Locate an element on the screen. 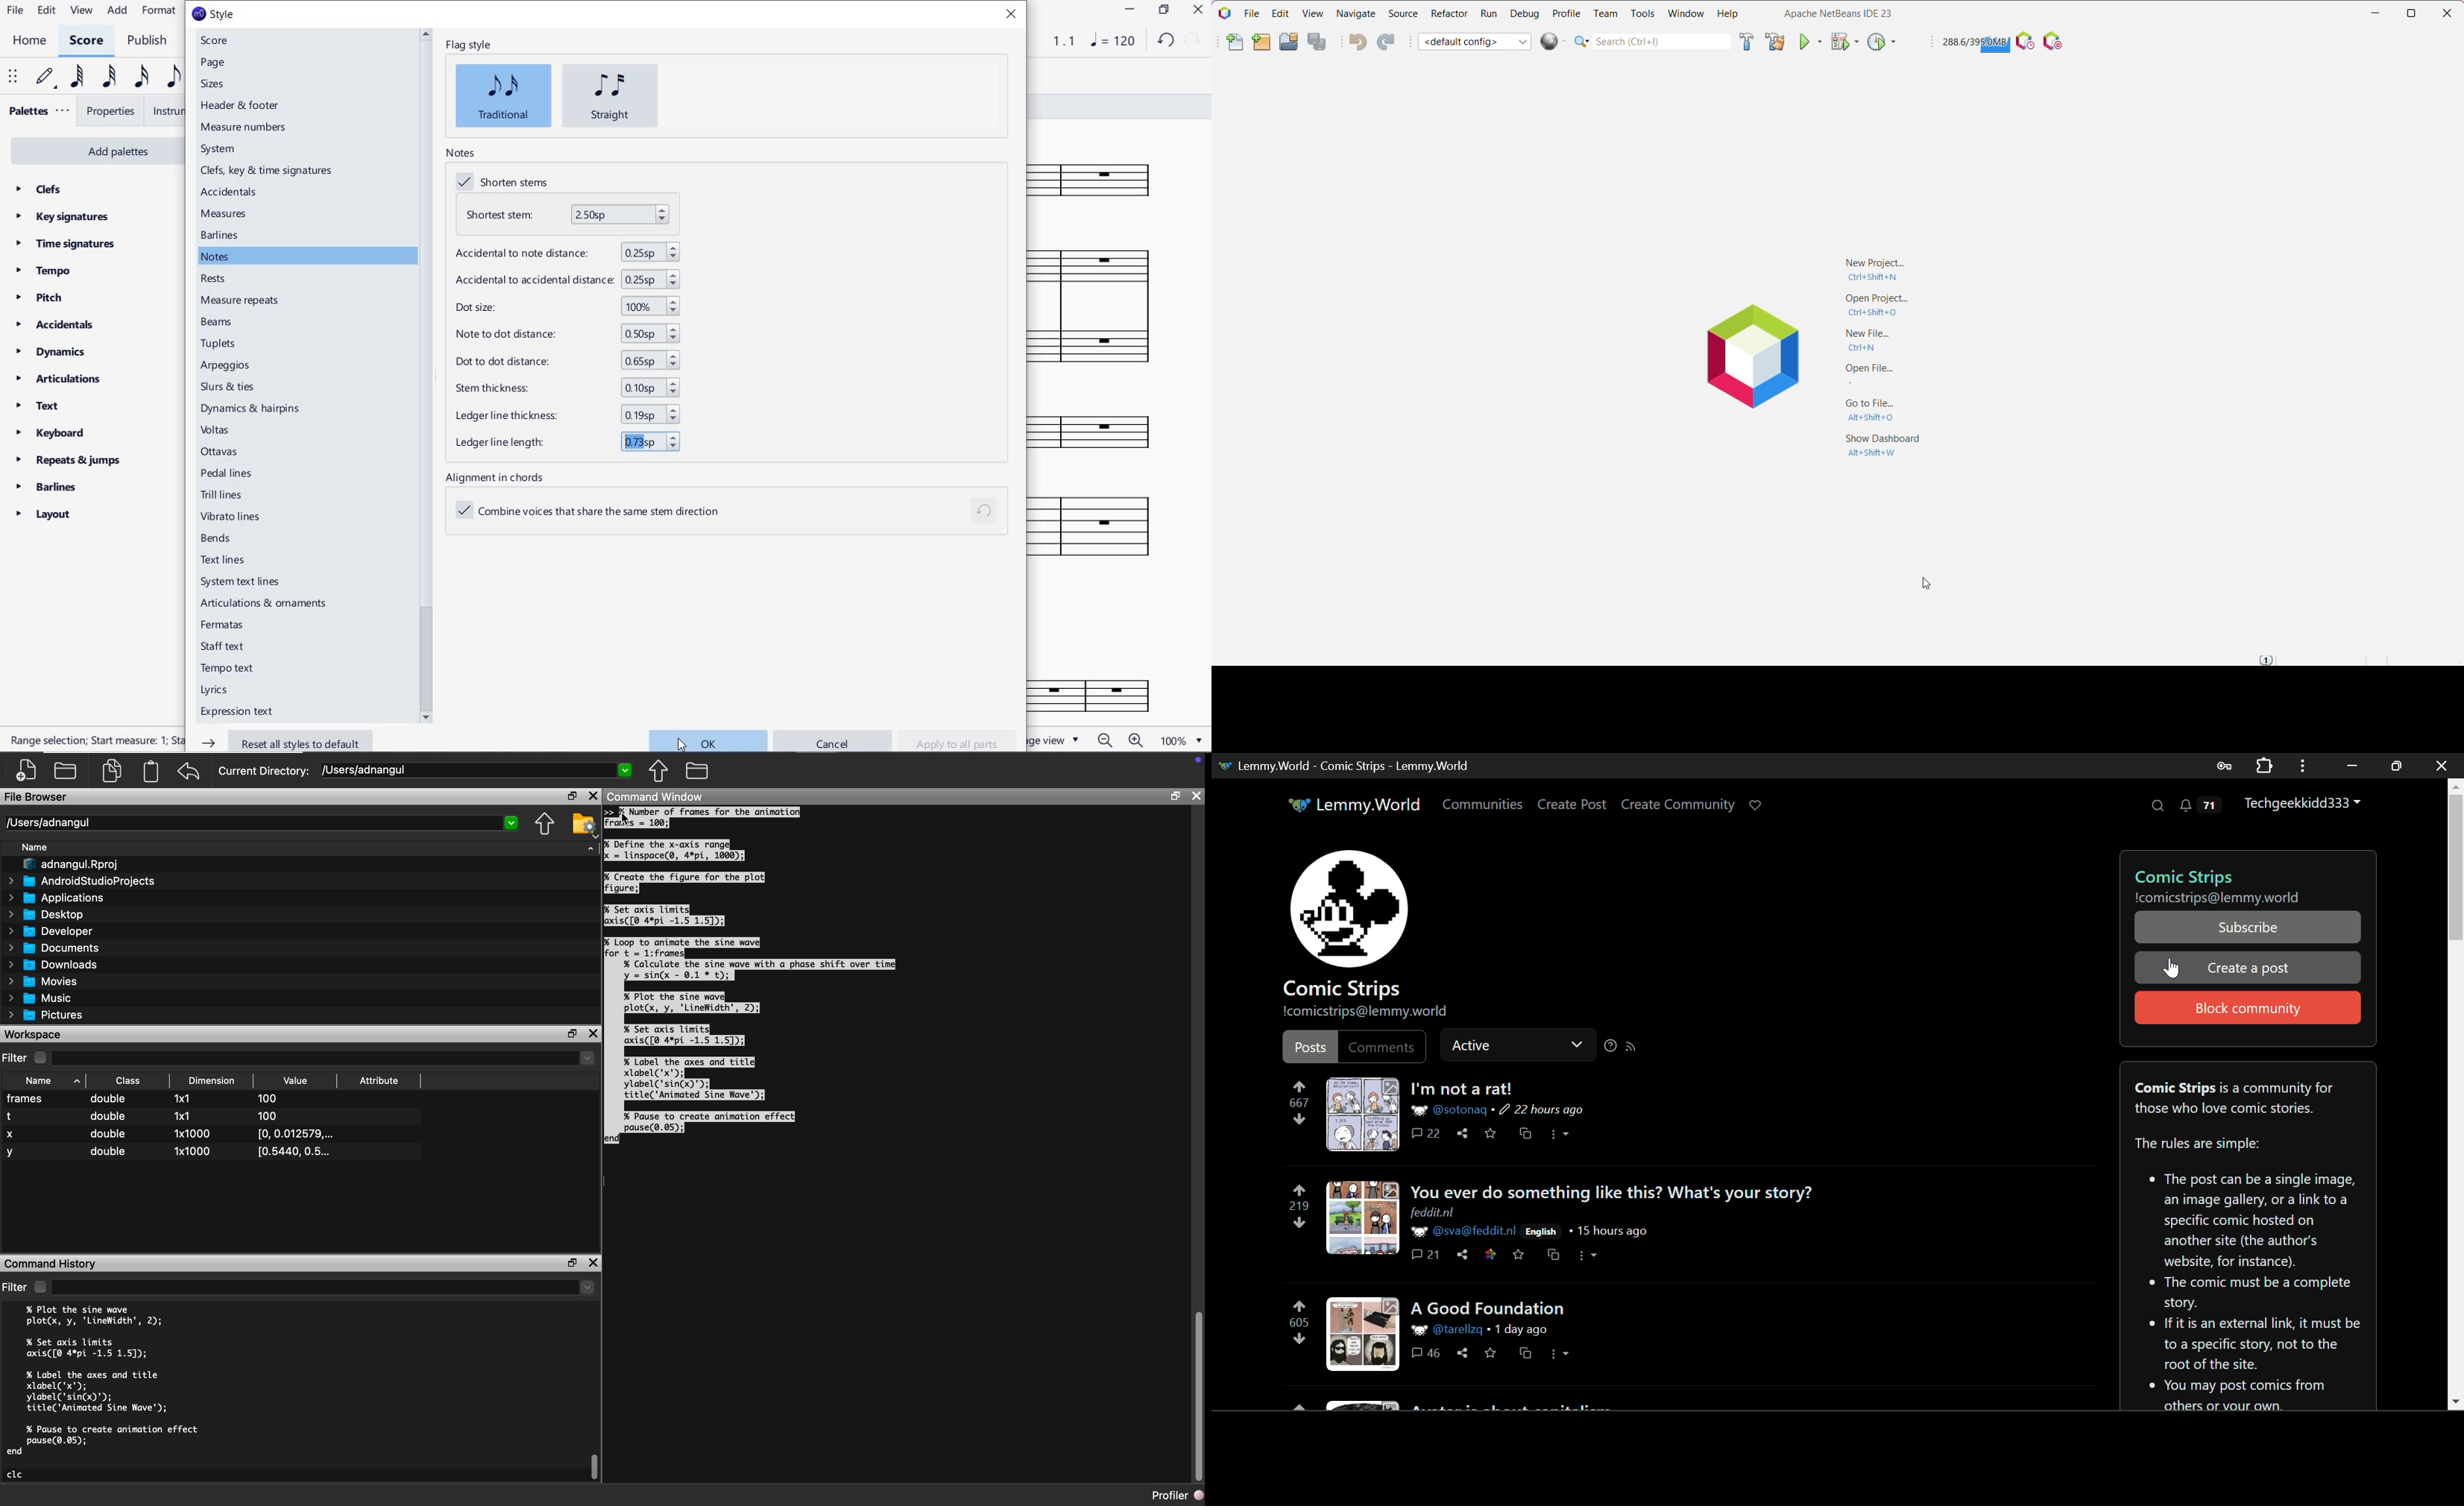 This screenshot has width=2464, height=1512. Notifications is located at coordinates (2197, 805).